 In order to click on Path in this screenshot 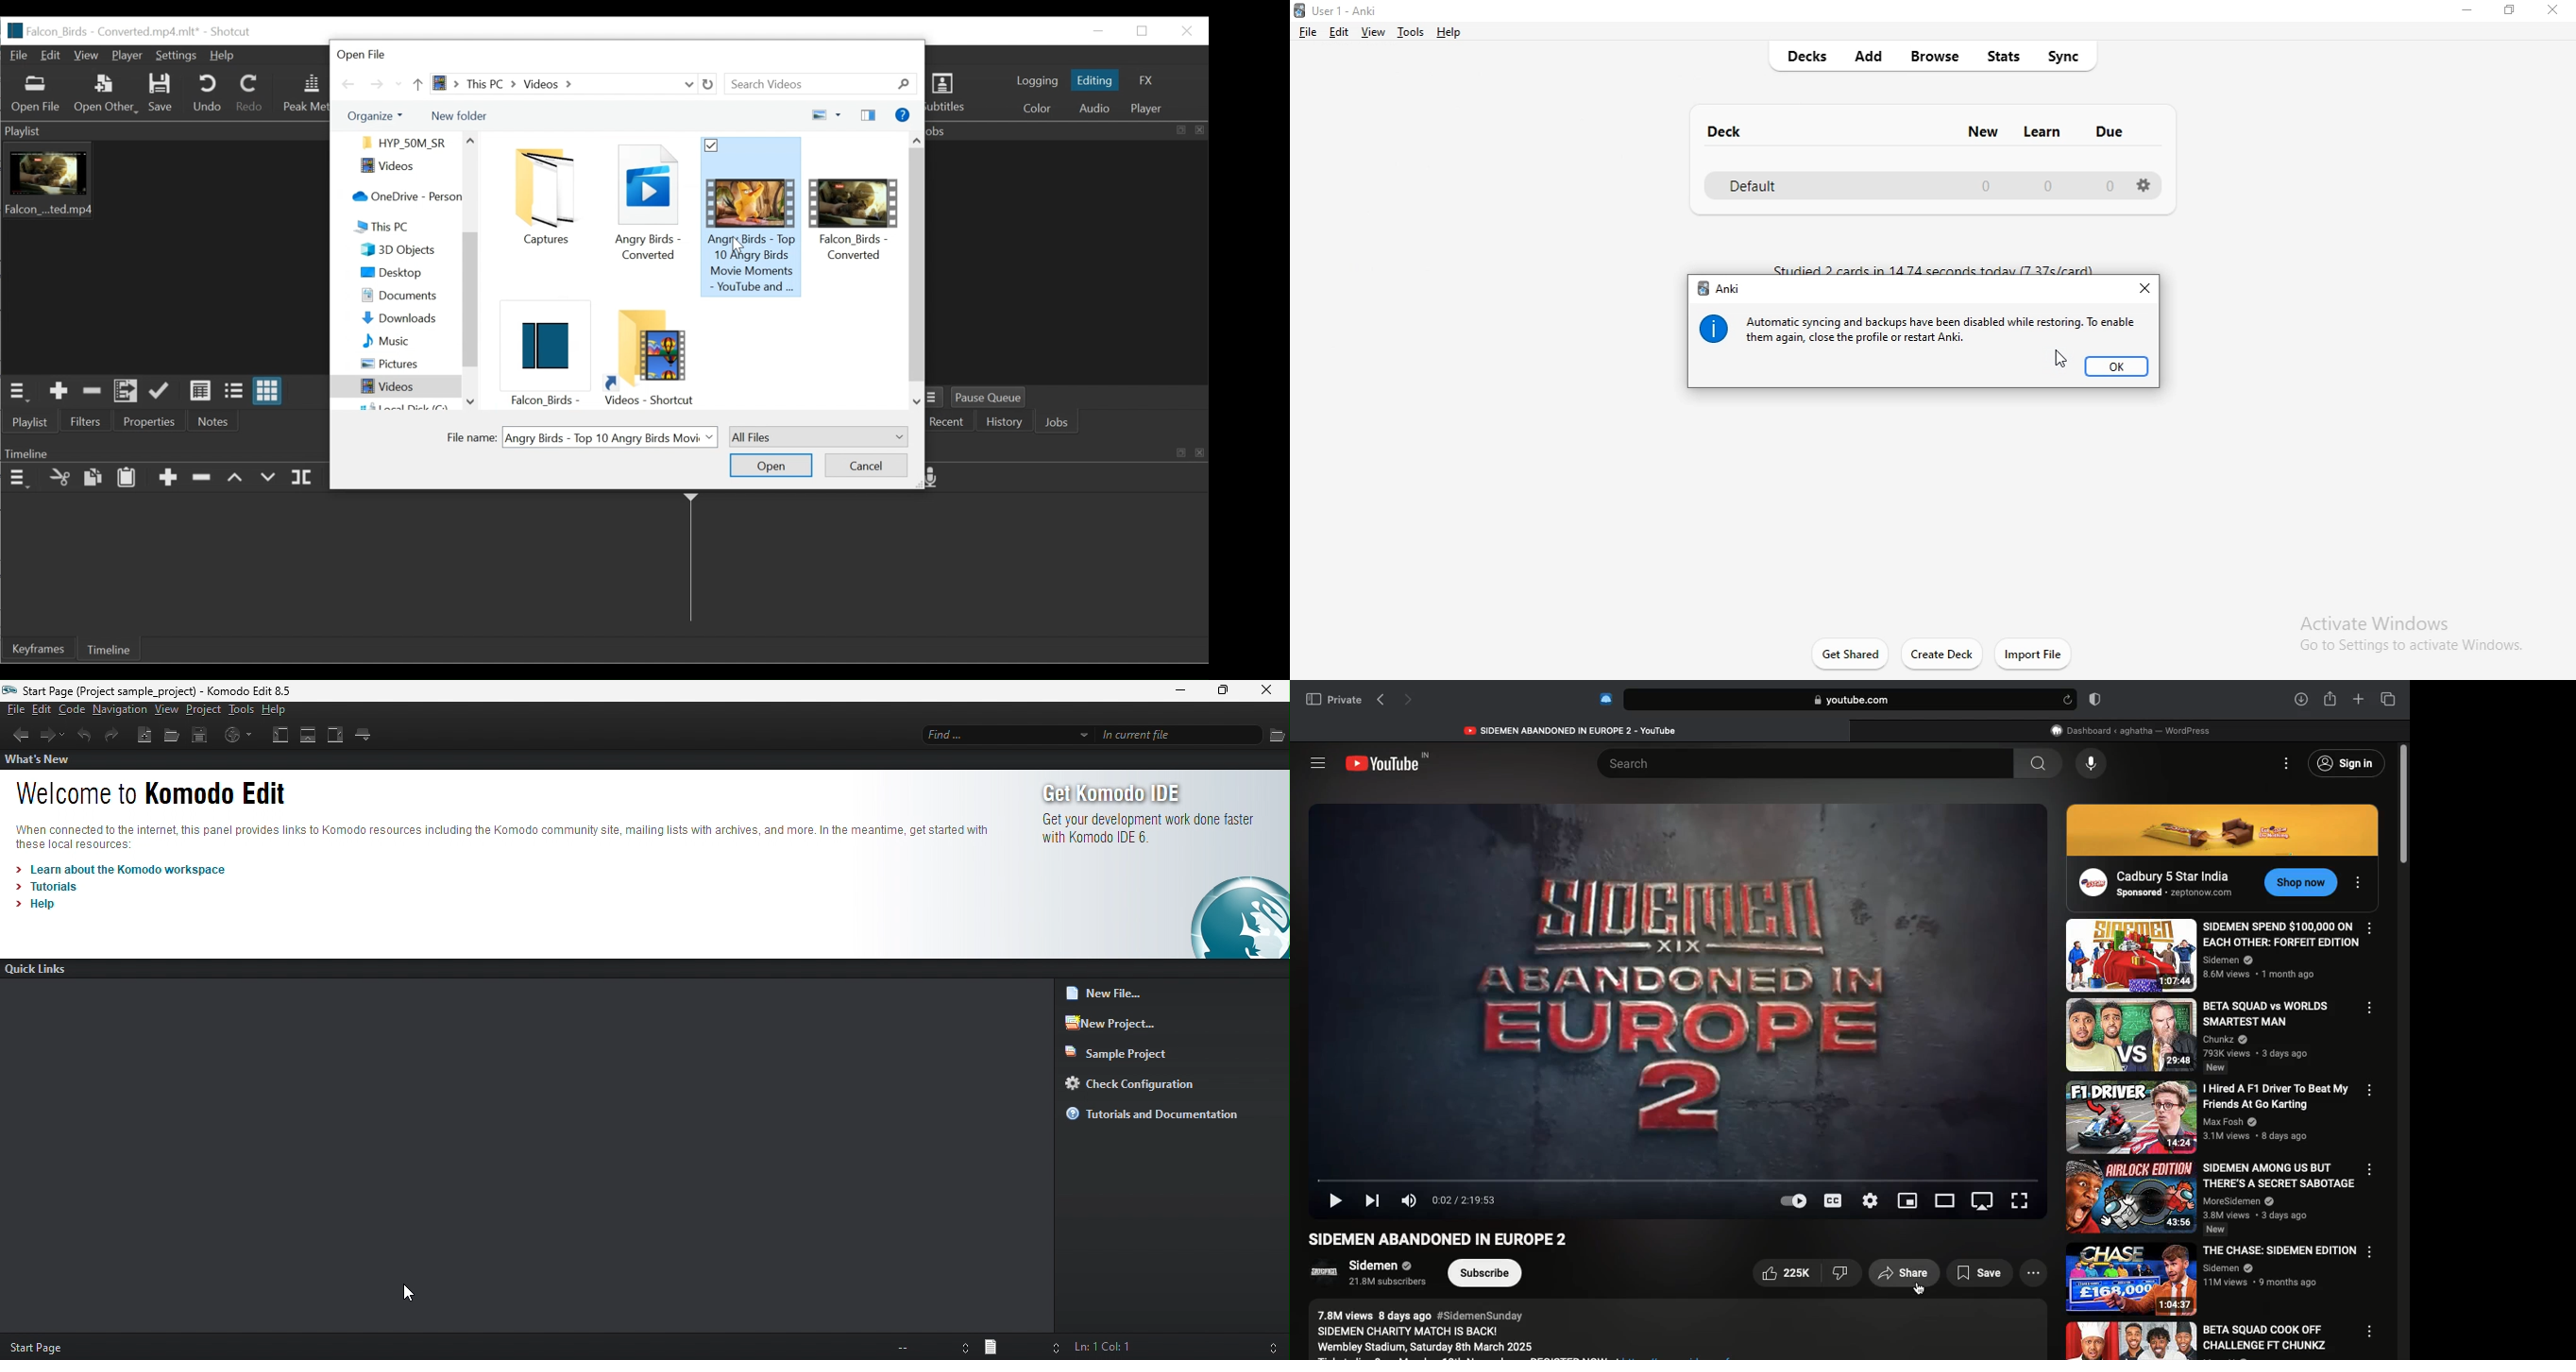, I will do `click(553, 84)`.